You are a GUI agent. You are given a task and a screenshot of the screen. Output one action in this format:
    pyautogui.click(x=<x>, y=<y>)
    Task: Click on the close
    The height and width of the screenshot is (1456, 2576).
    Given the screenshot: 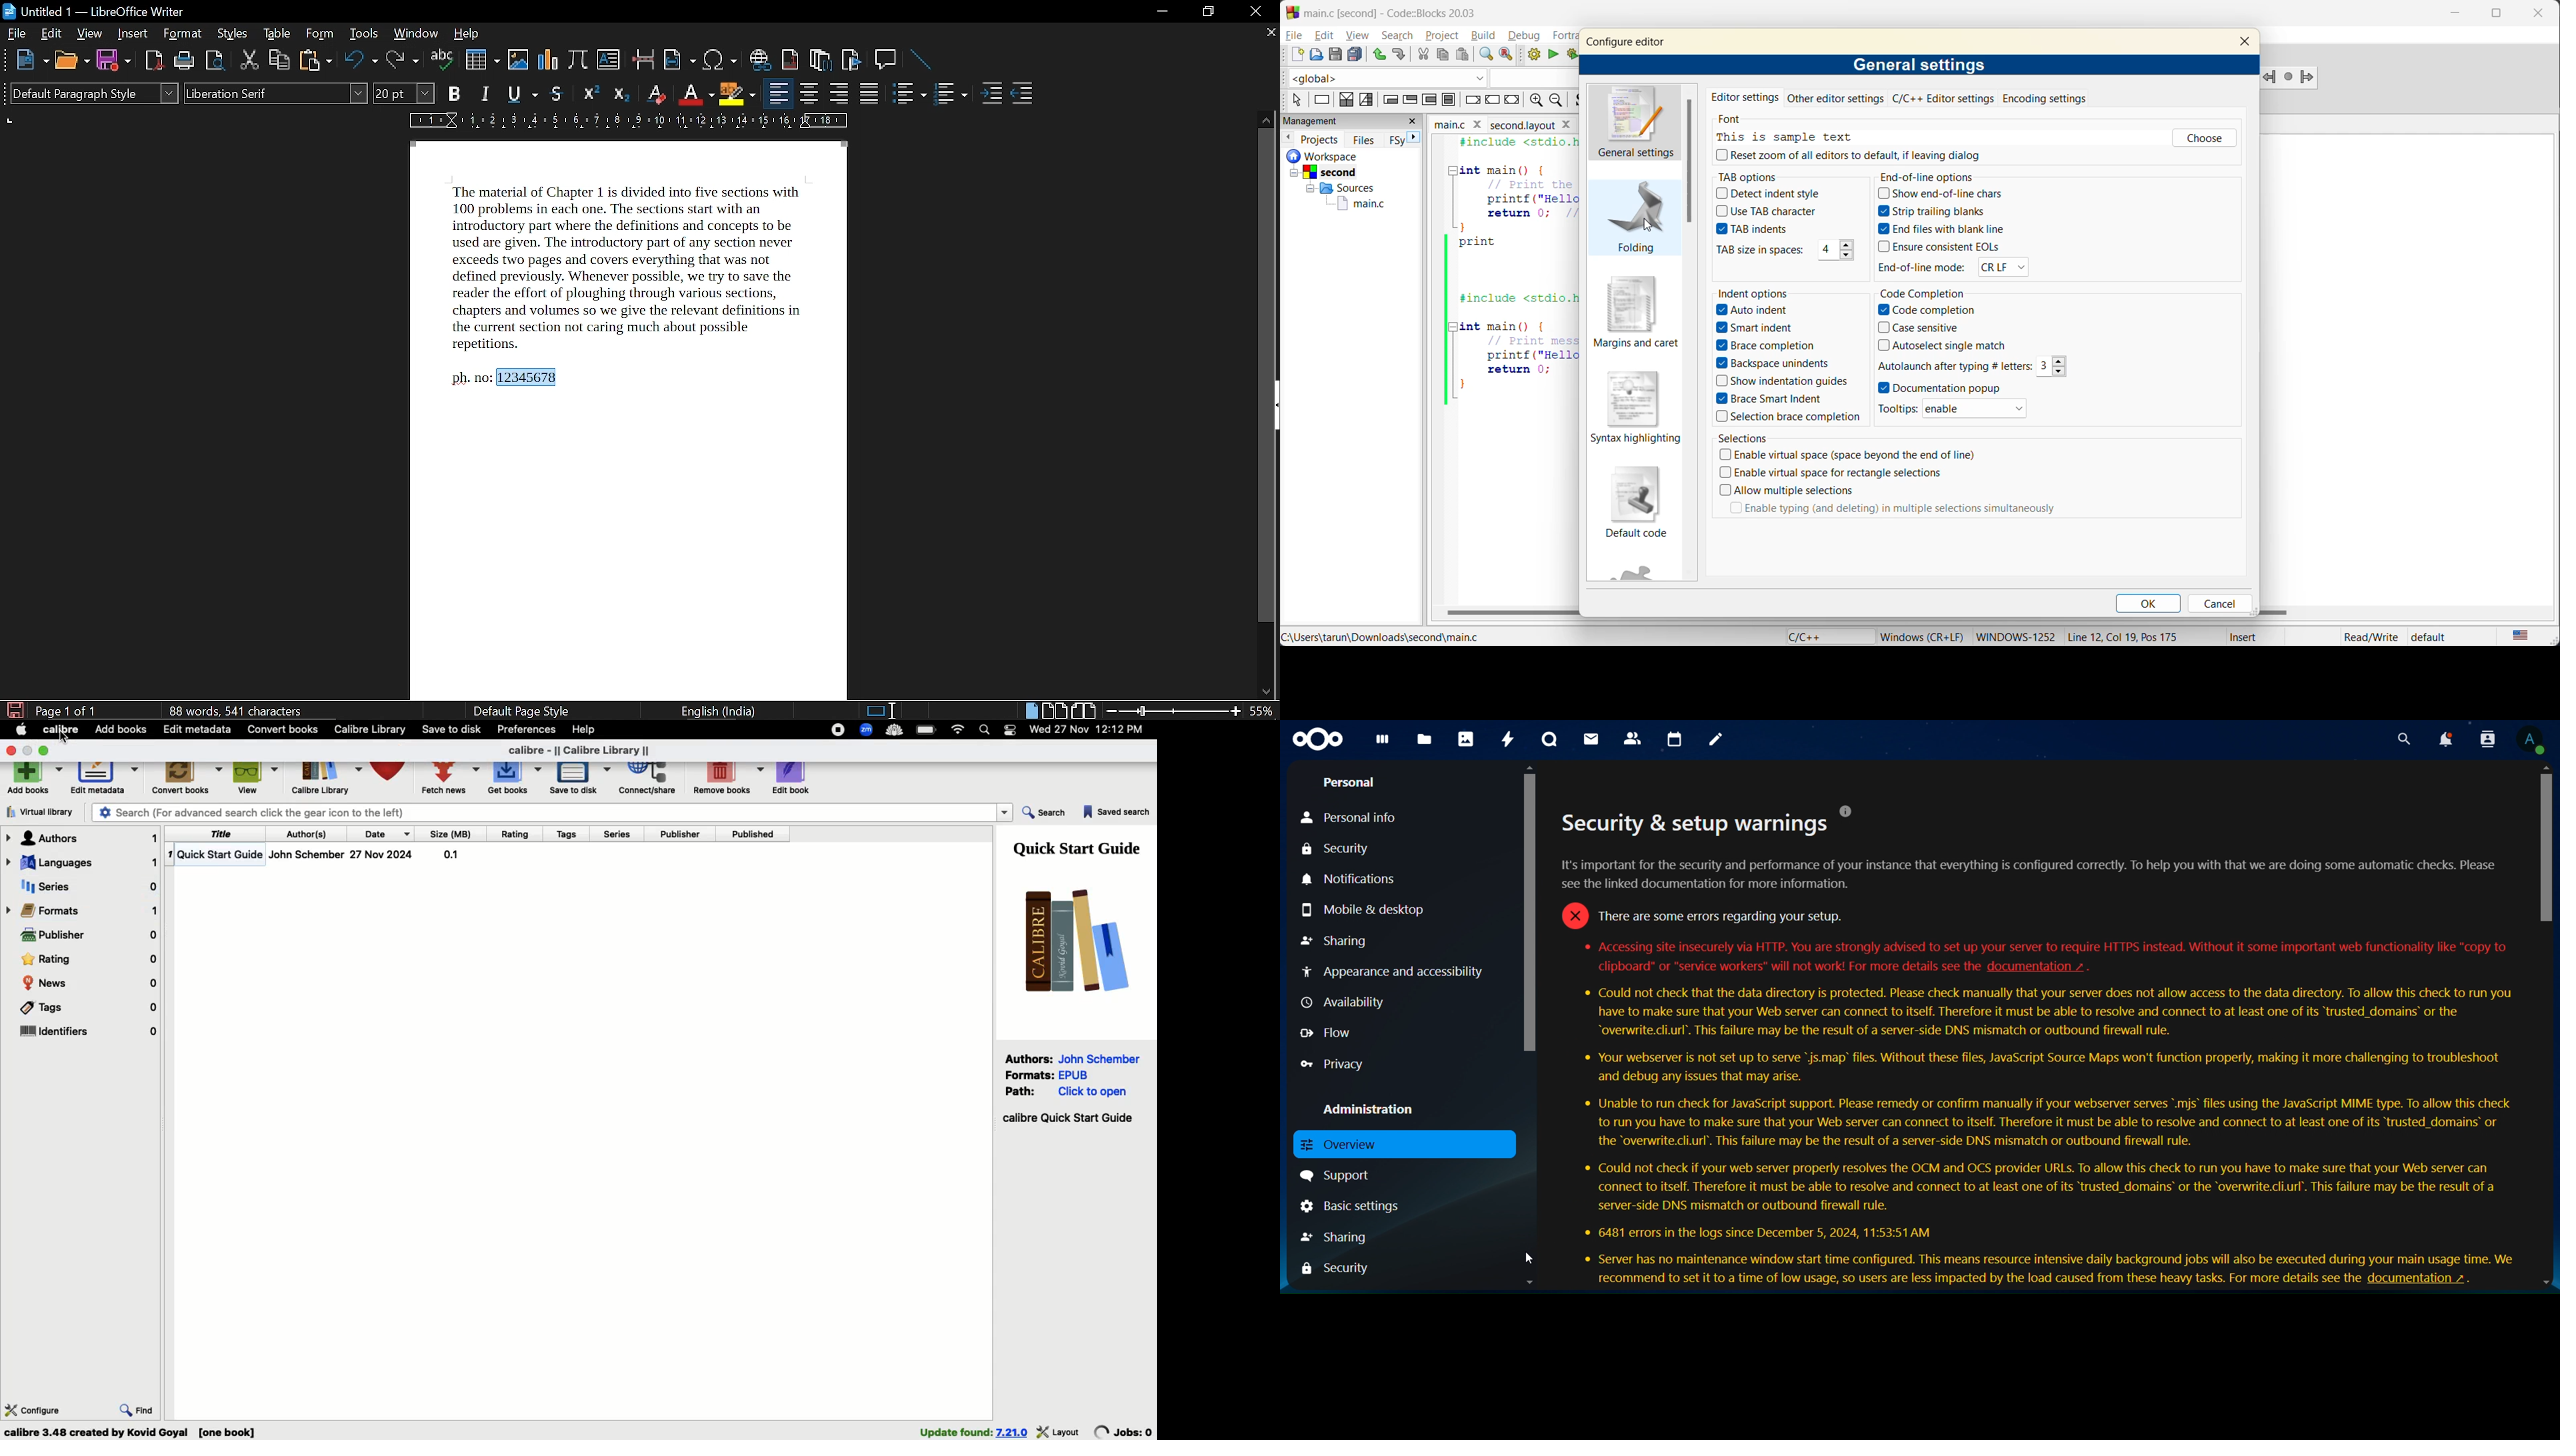 What is the action you would take?
    pyautogui.click(x=1257, y=11)
    